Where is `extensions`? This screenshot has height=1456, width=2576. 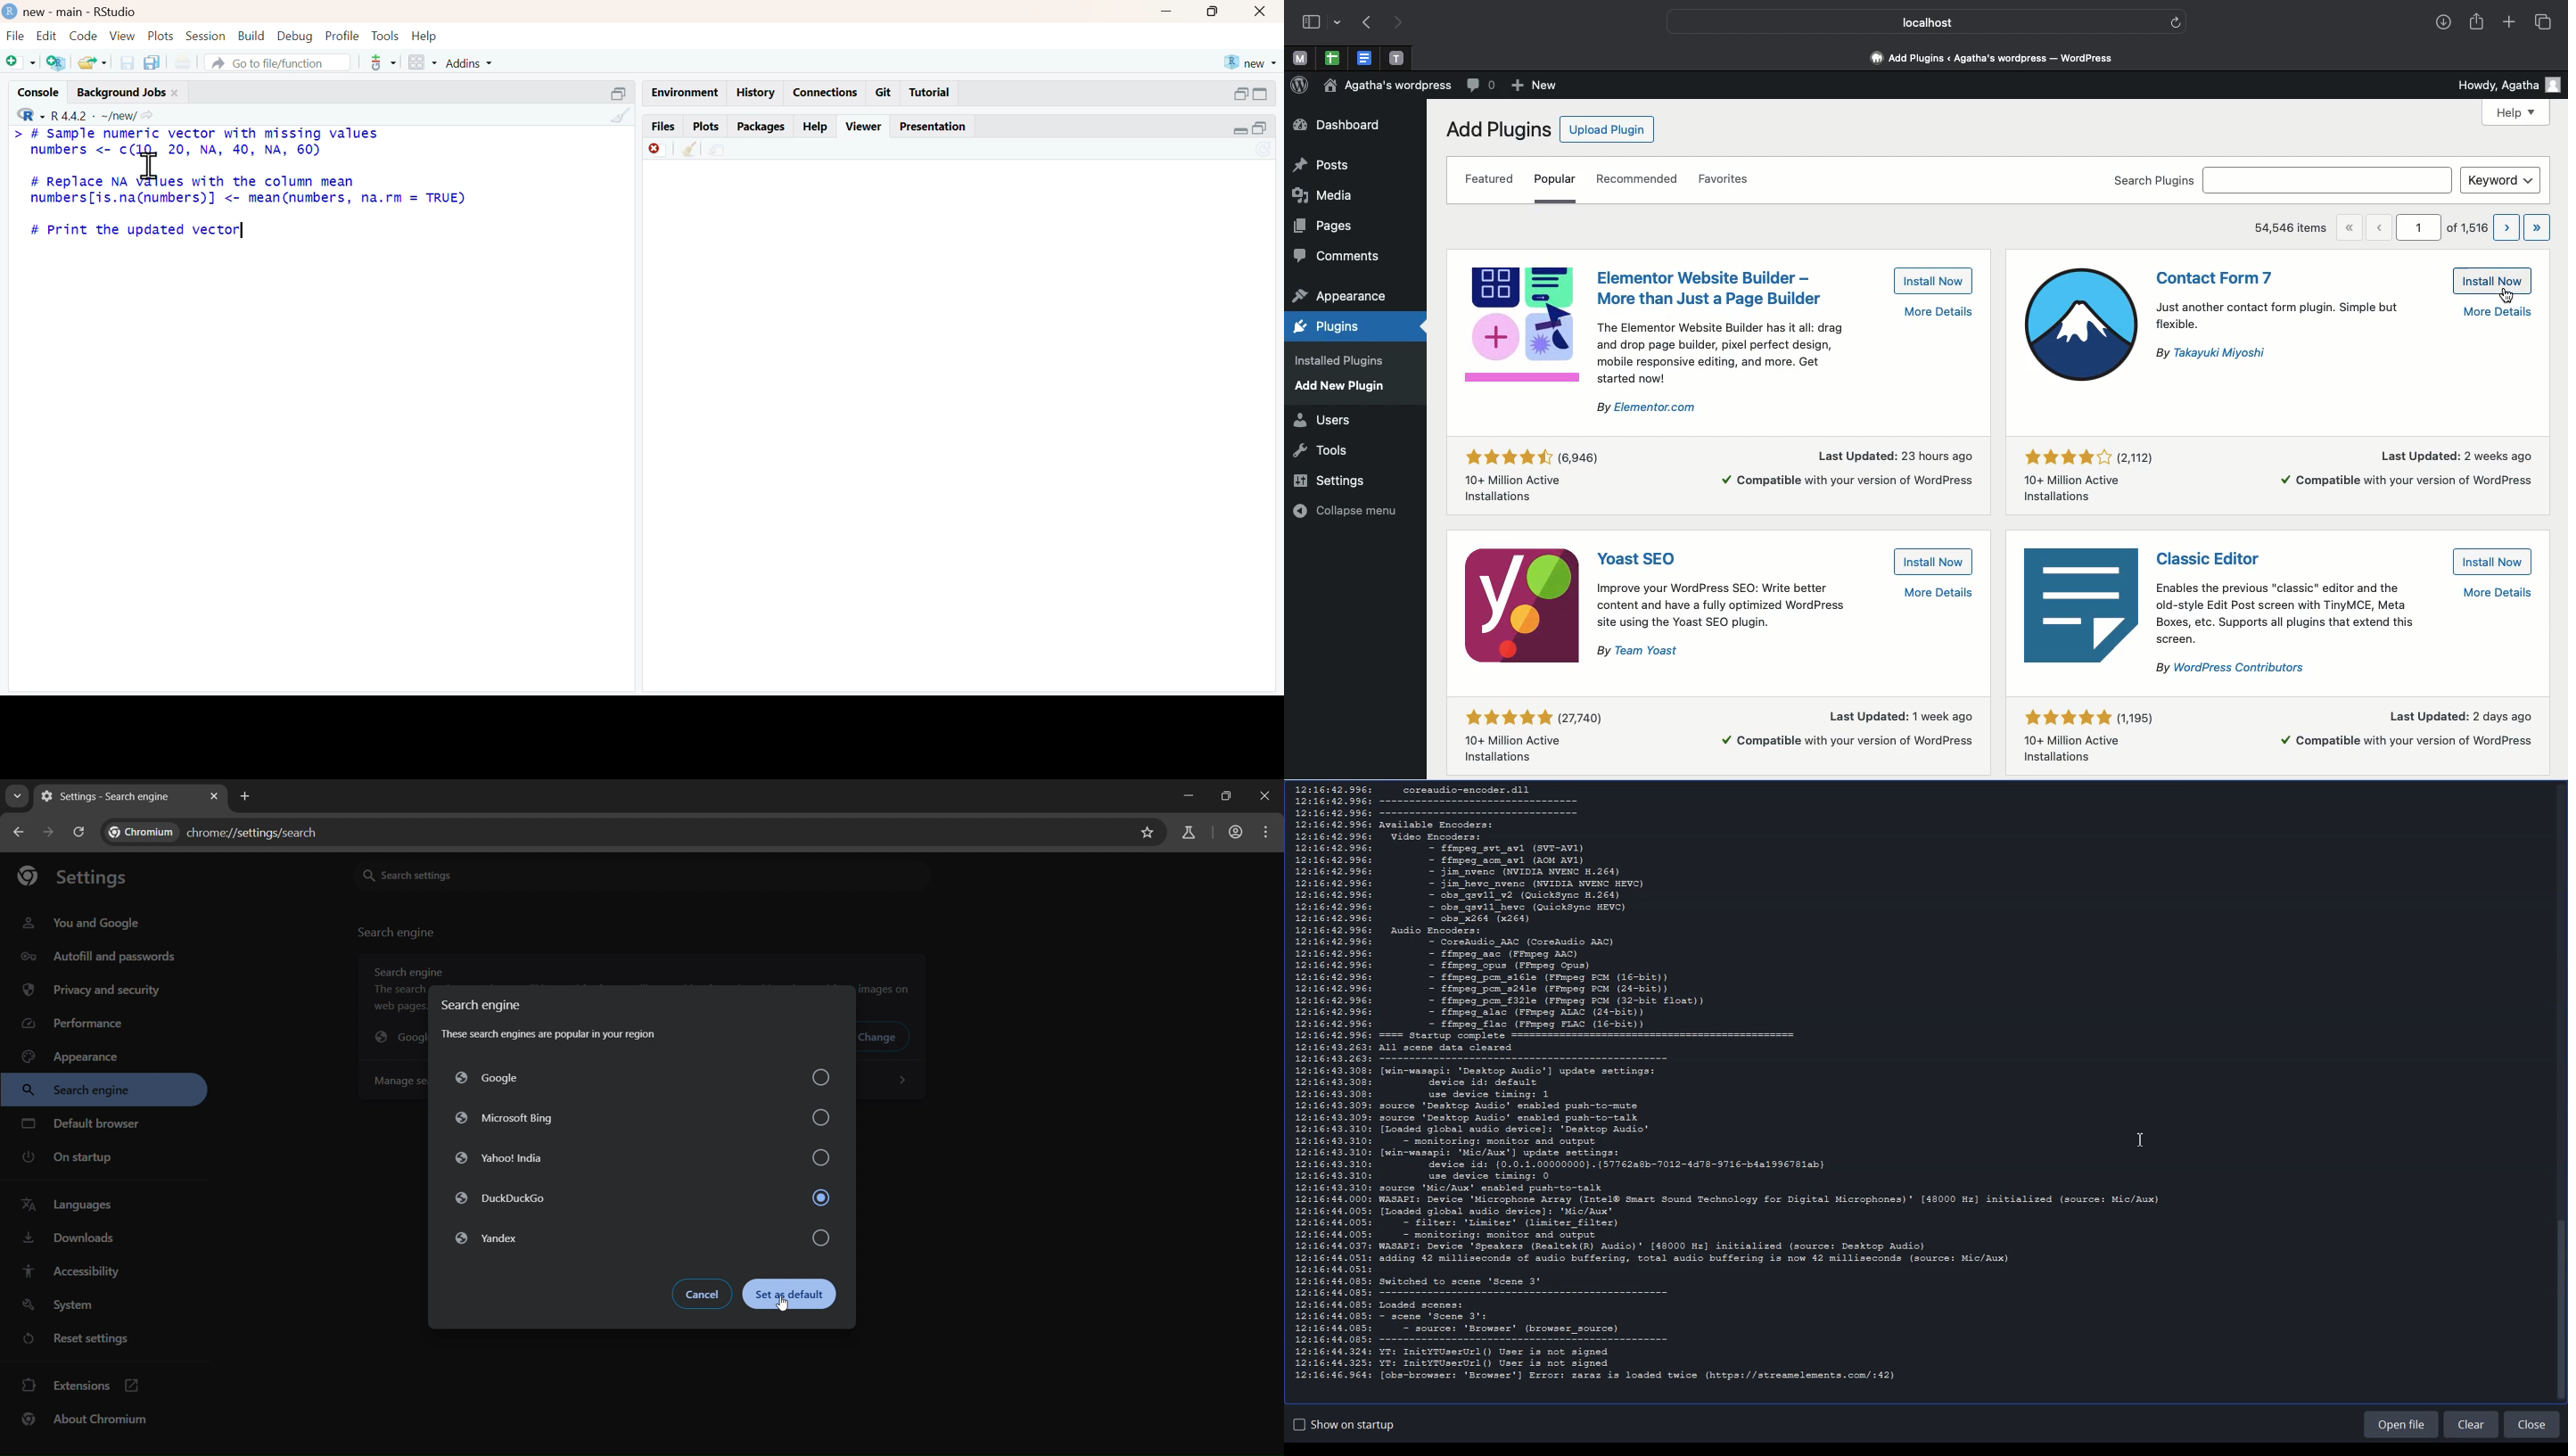
extensions is located at coordinates (80, 1387).